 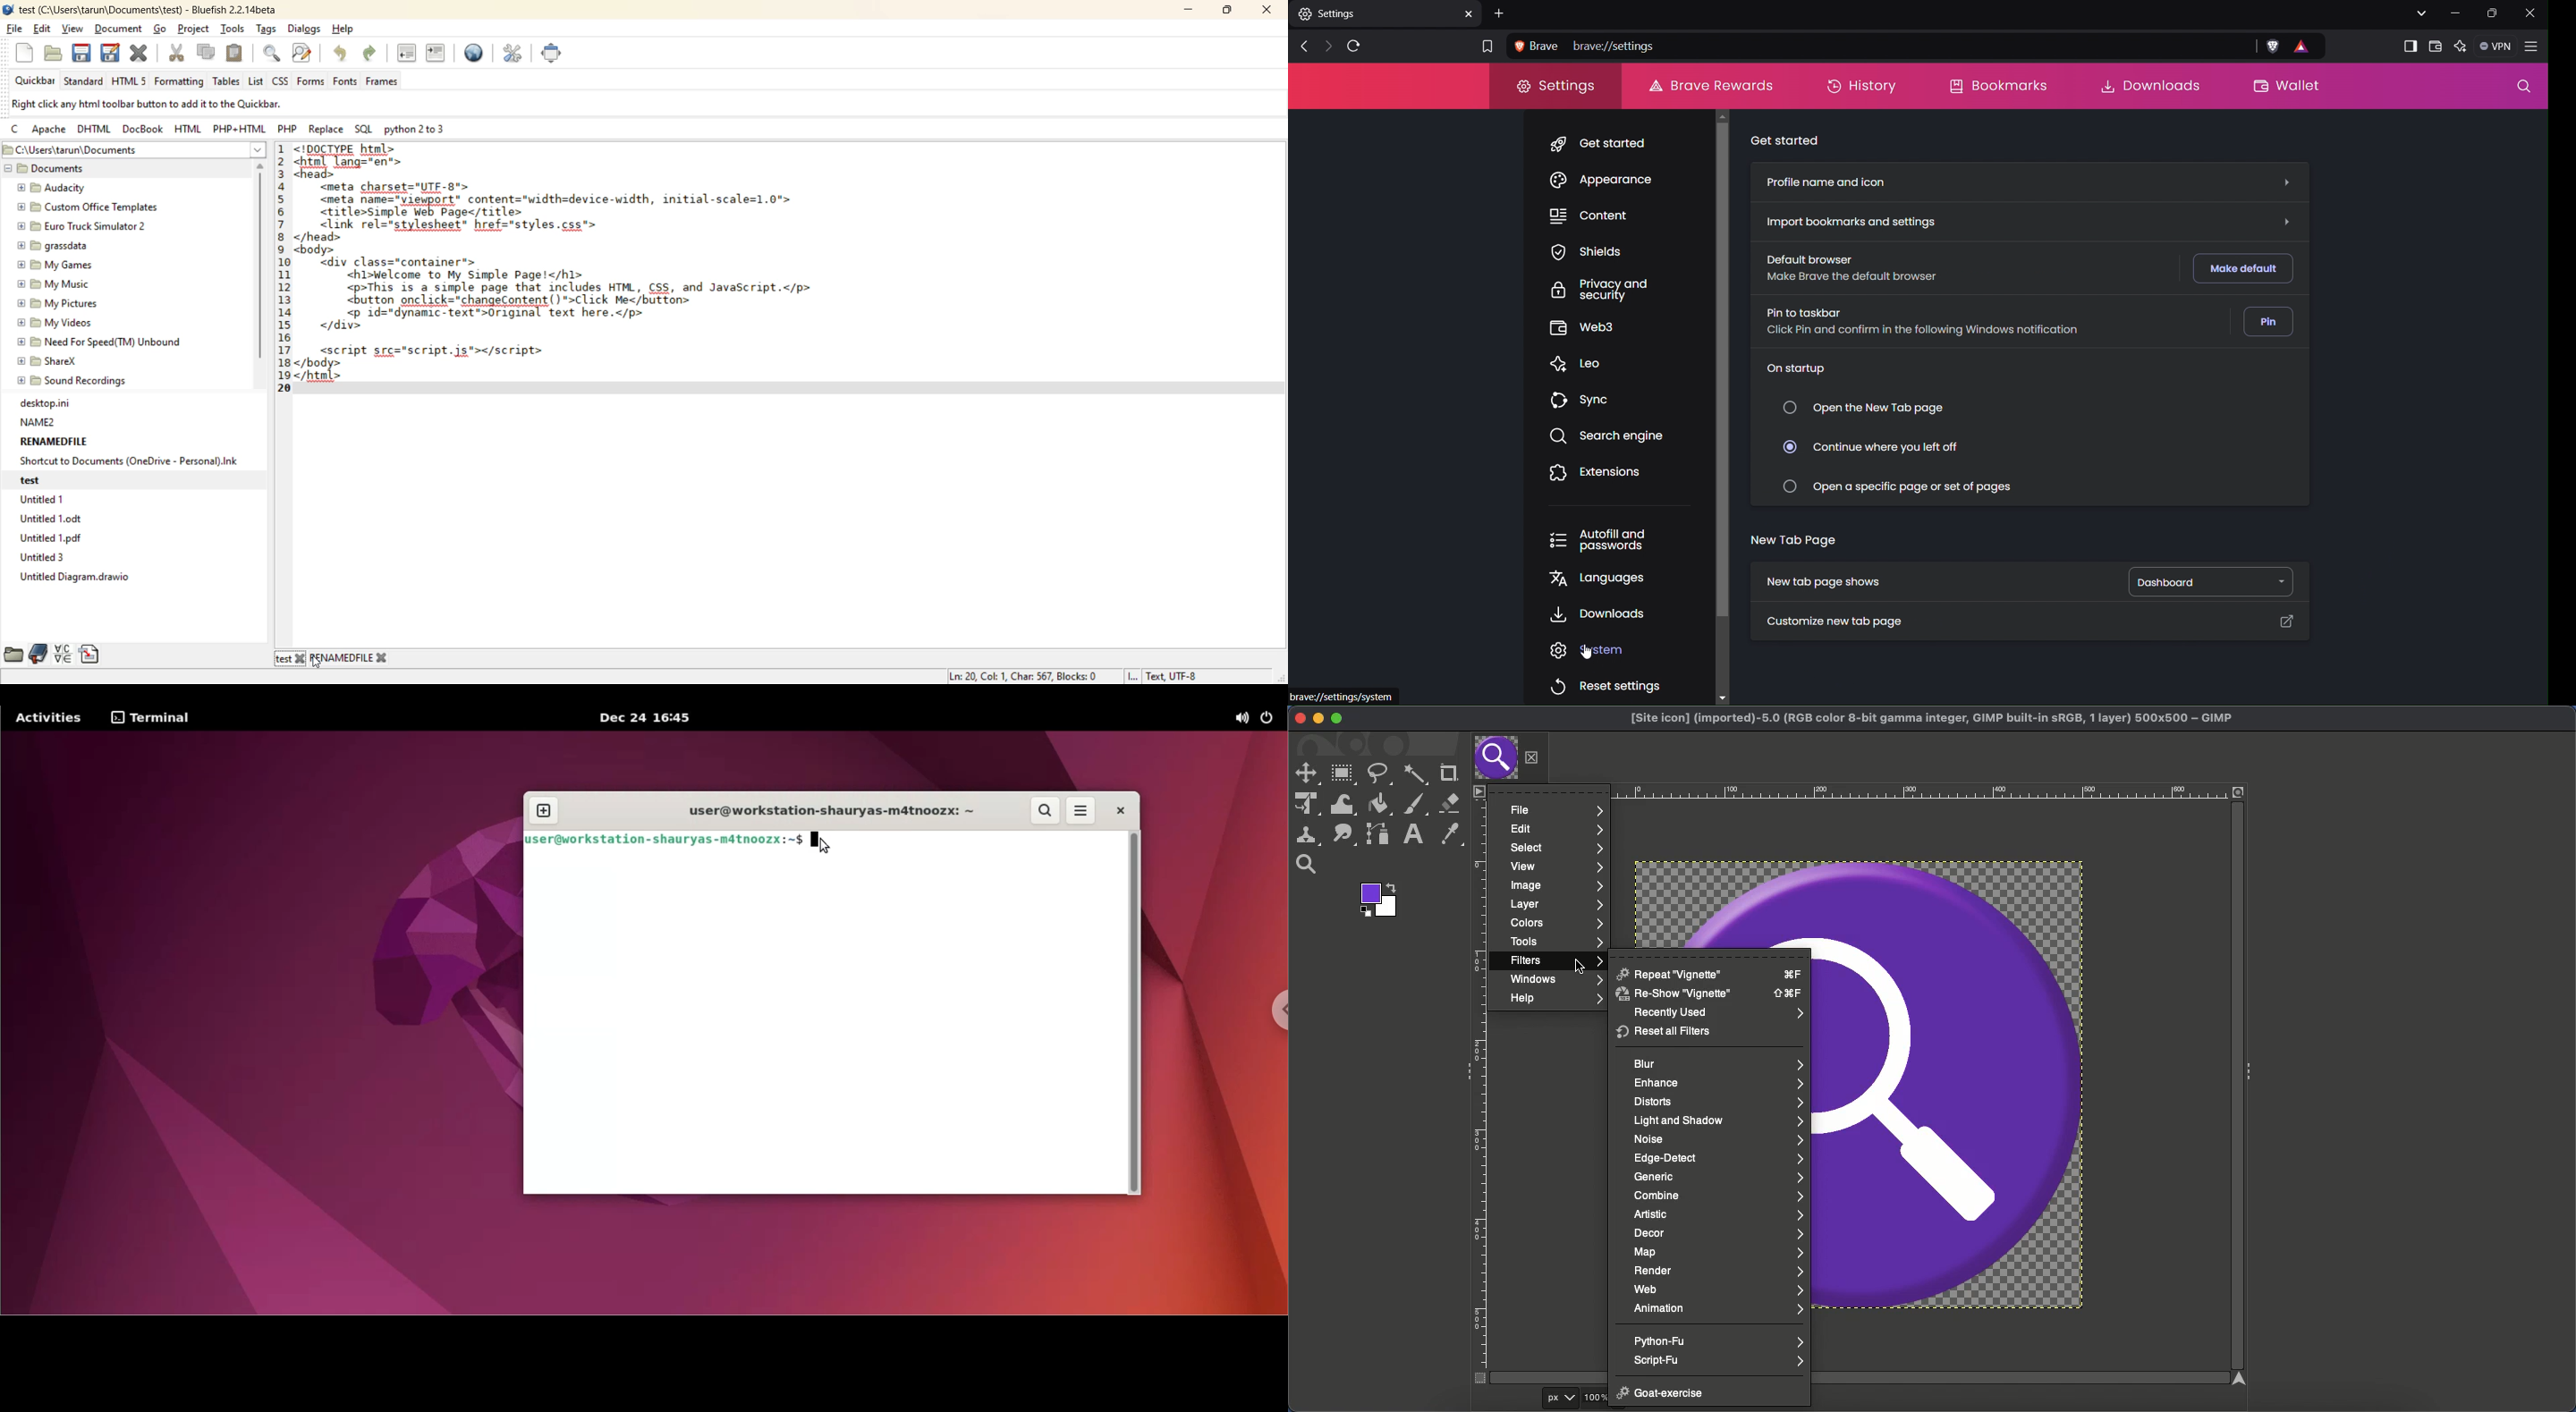 I want to click on file path, so click(x=121, y=150).